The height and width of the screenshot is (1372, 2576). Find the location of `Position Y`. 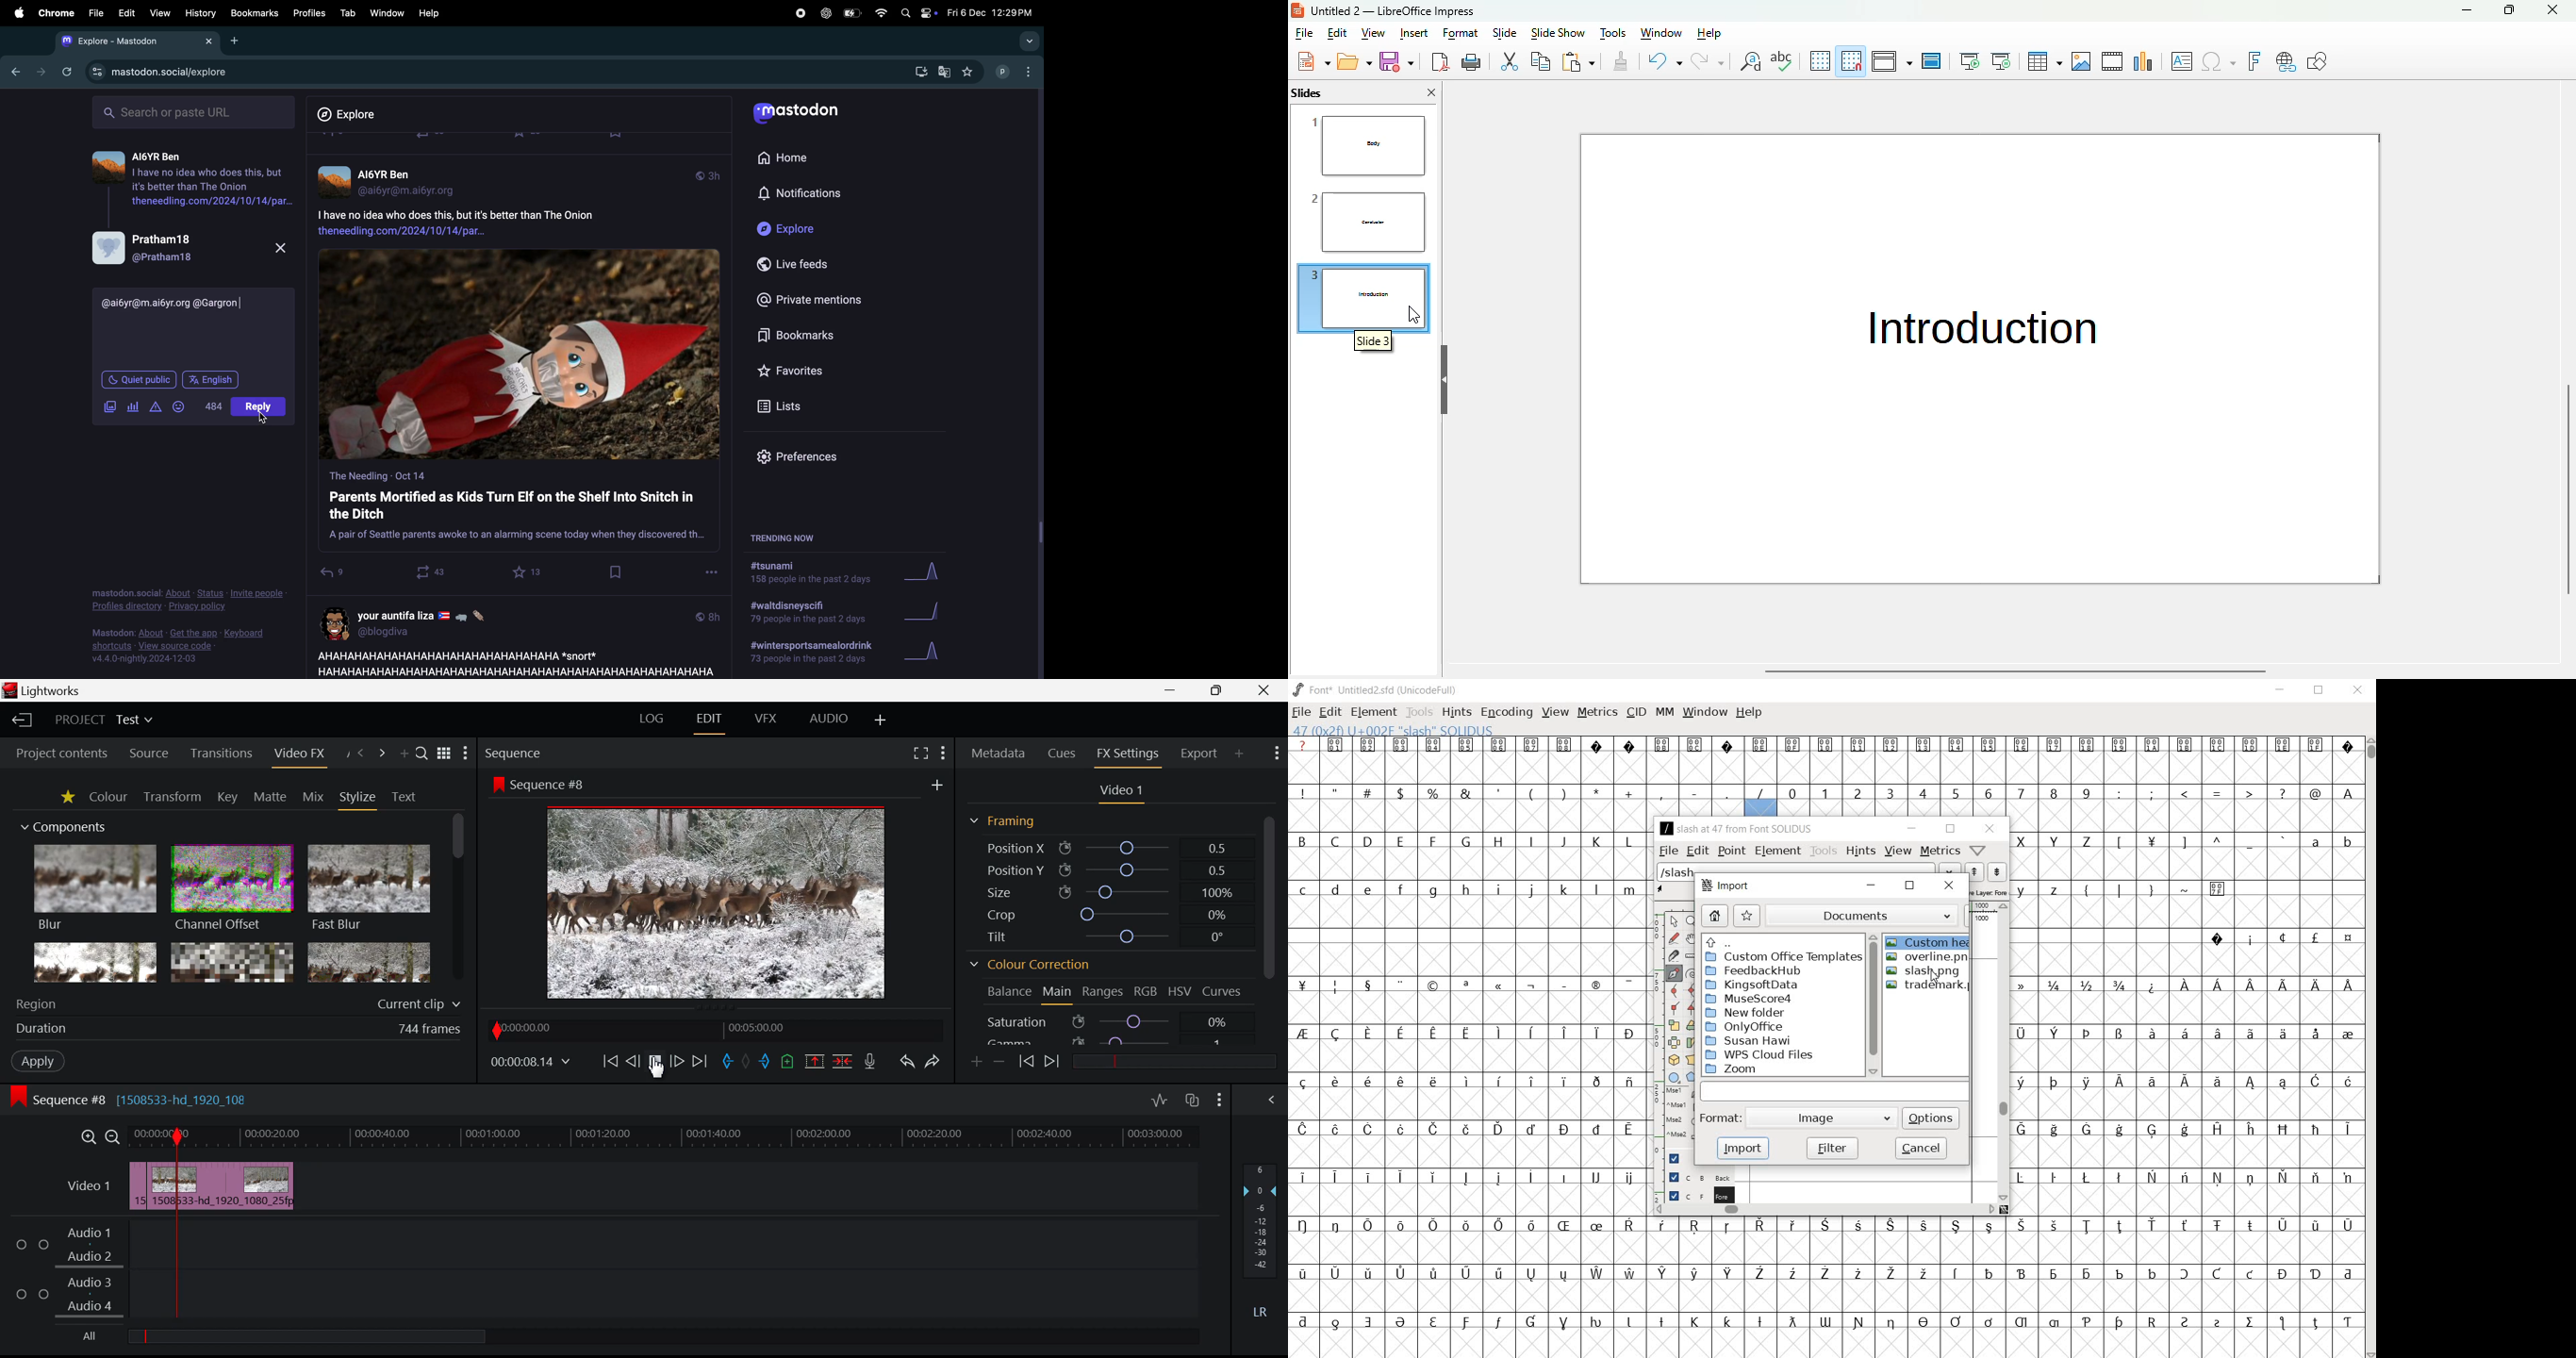

Position Y is located at coordinates (1107, 870).